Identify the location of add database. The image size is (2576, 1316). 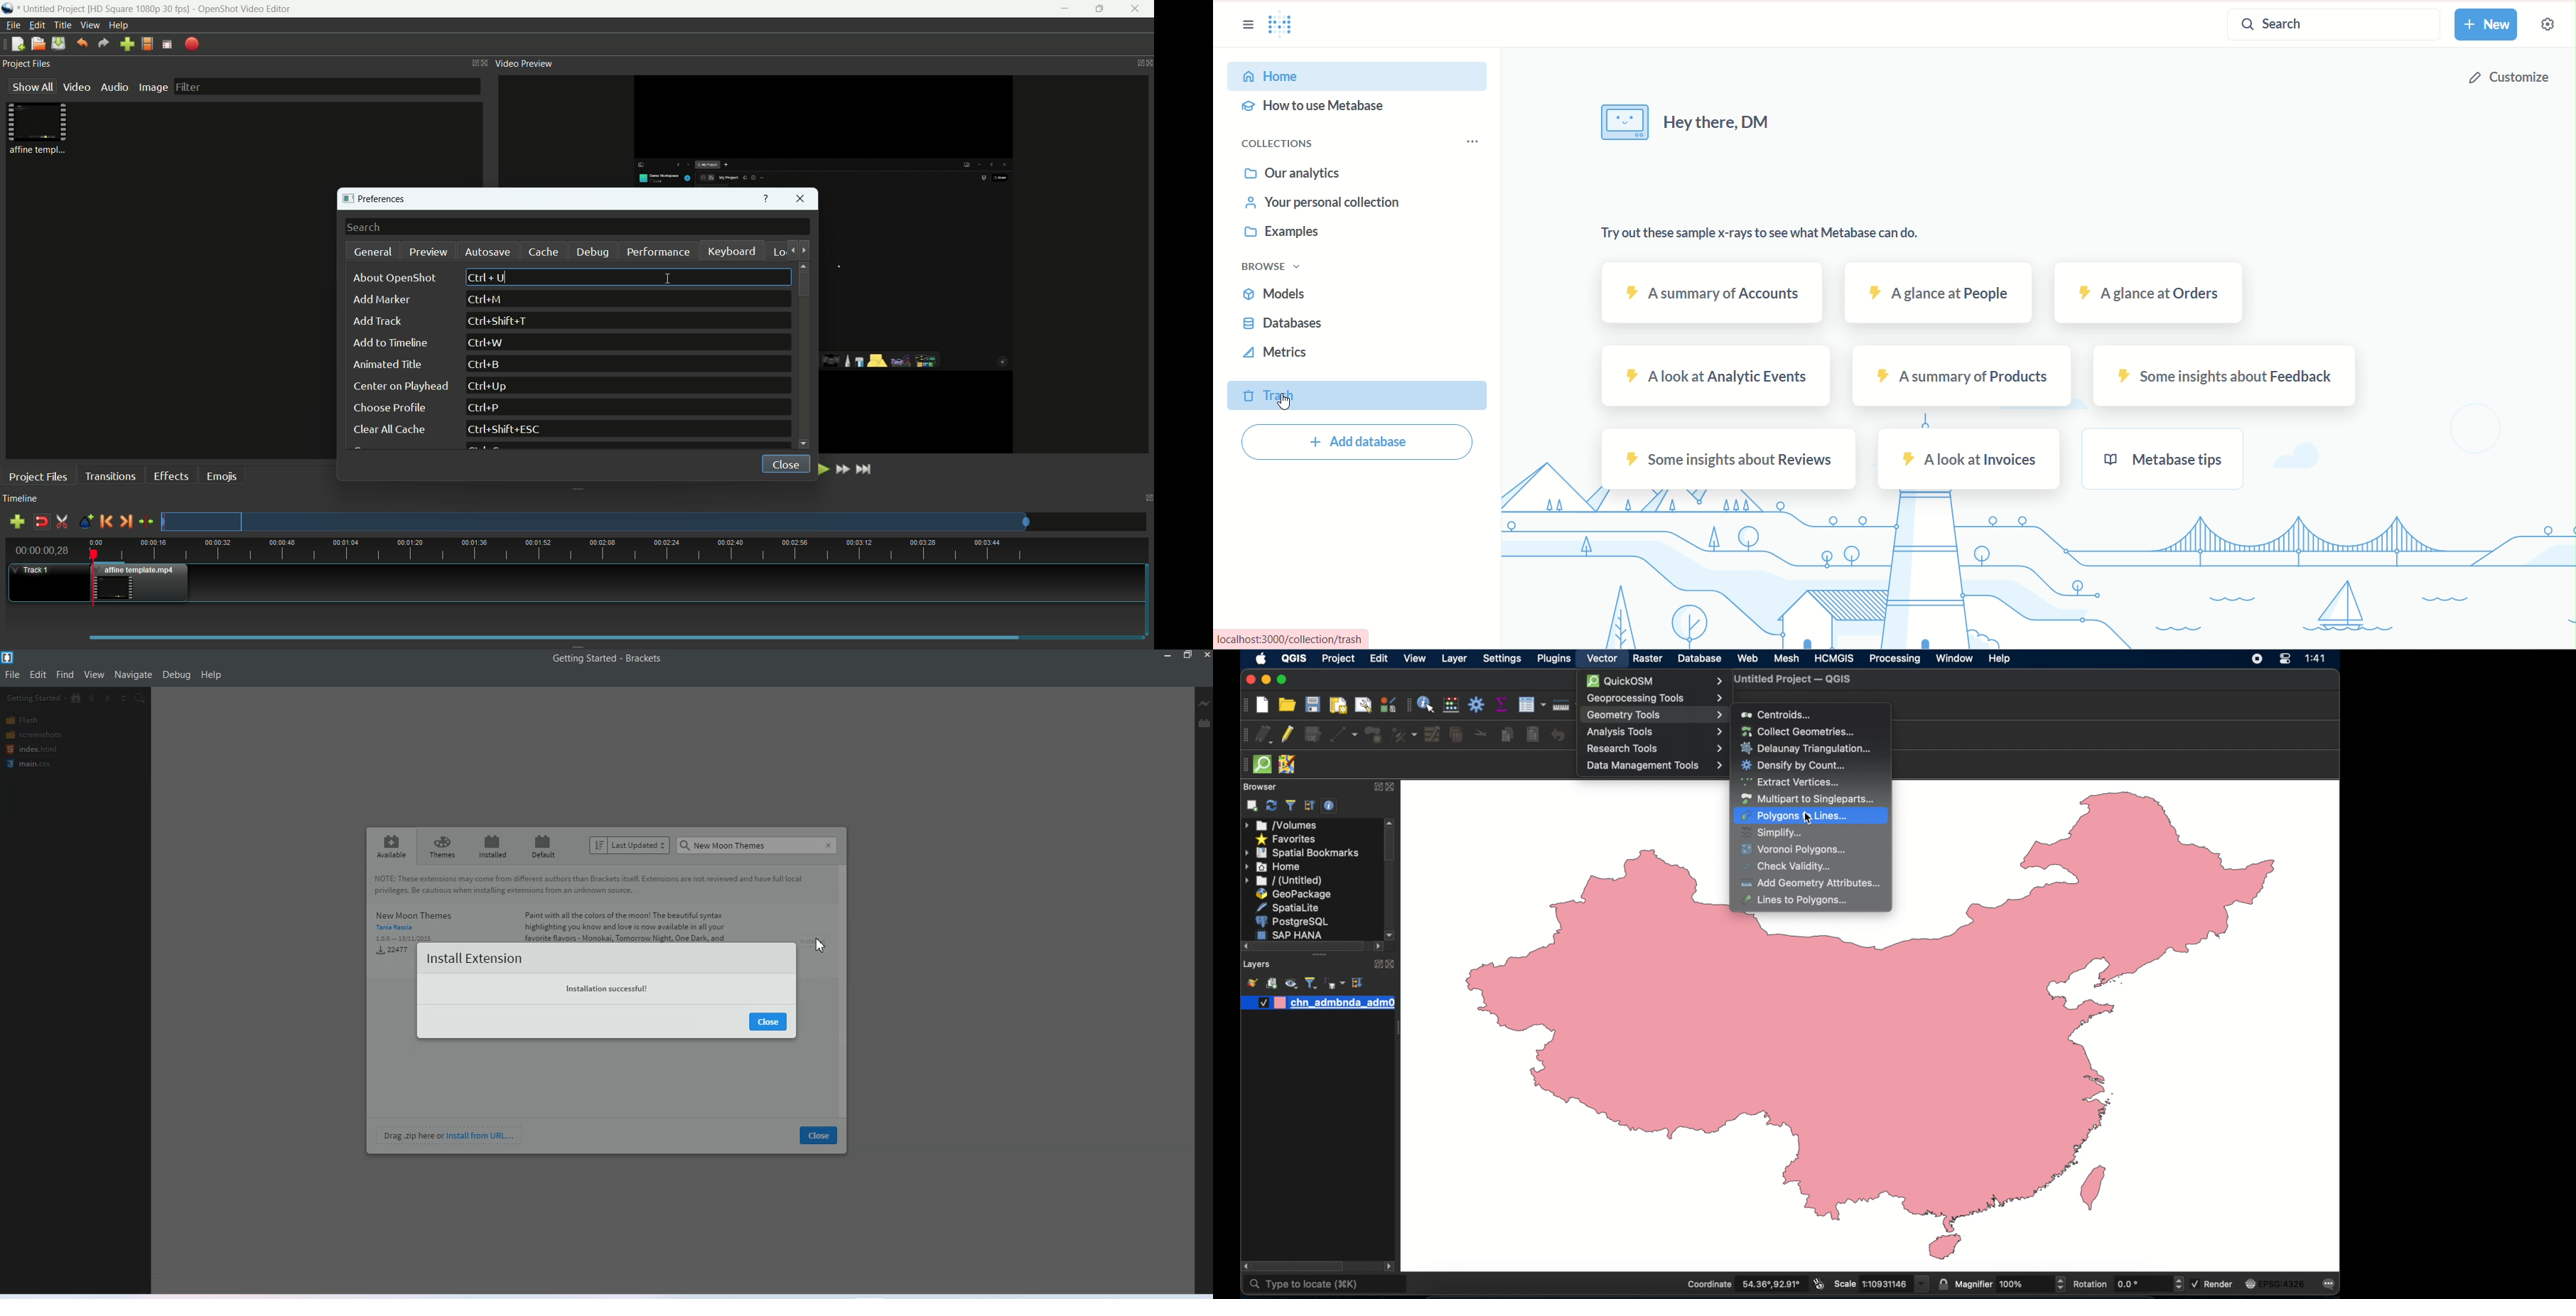
(1365, 443).